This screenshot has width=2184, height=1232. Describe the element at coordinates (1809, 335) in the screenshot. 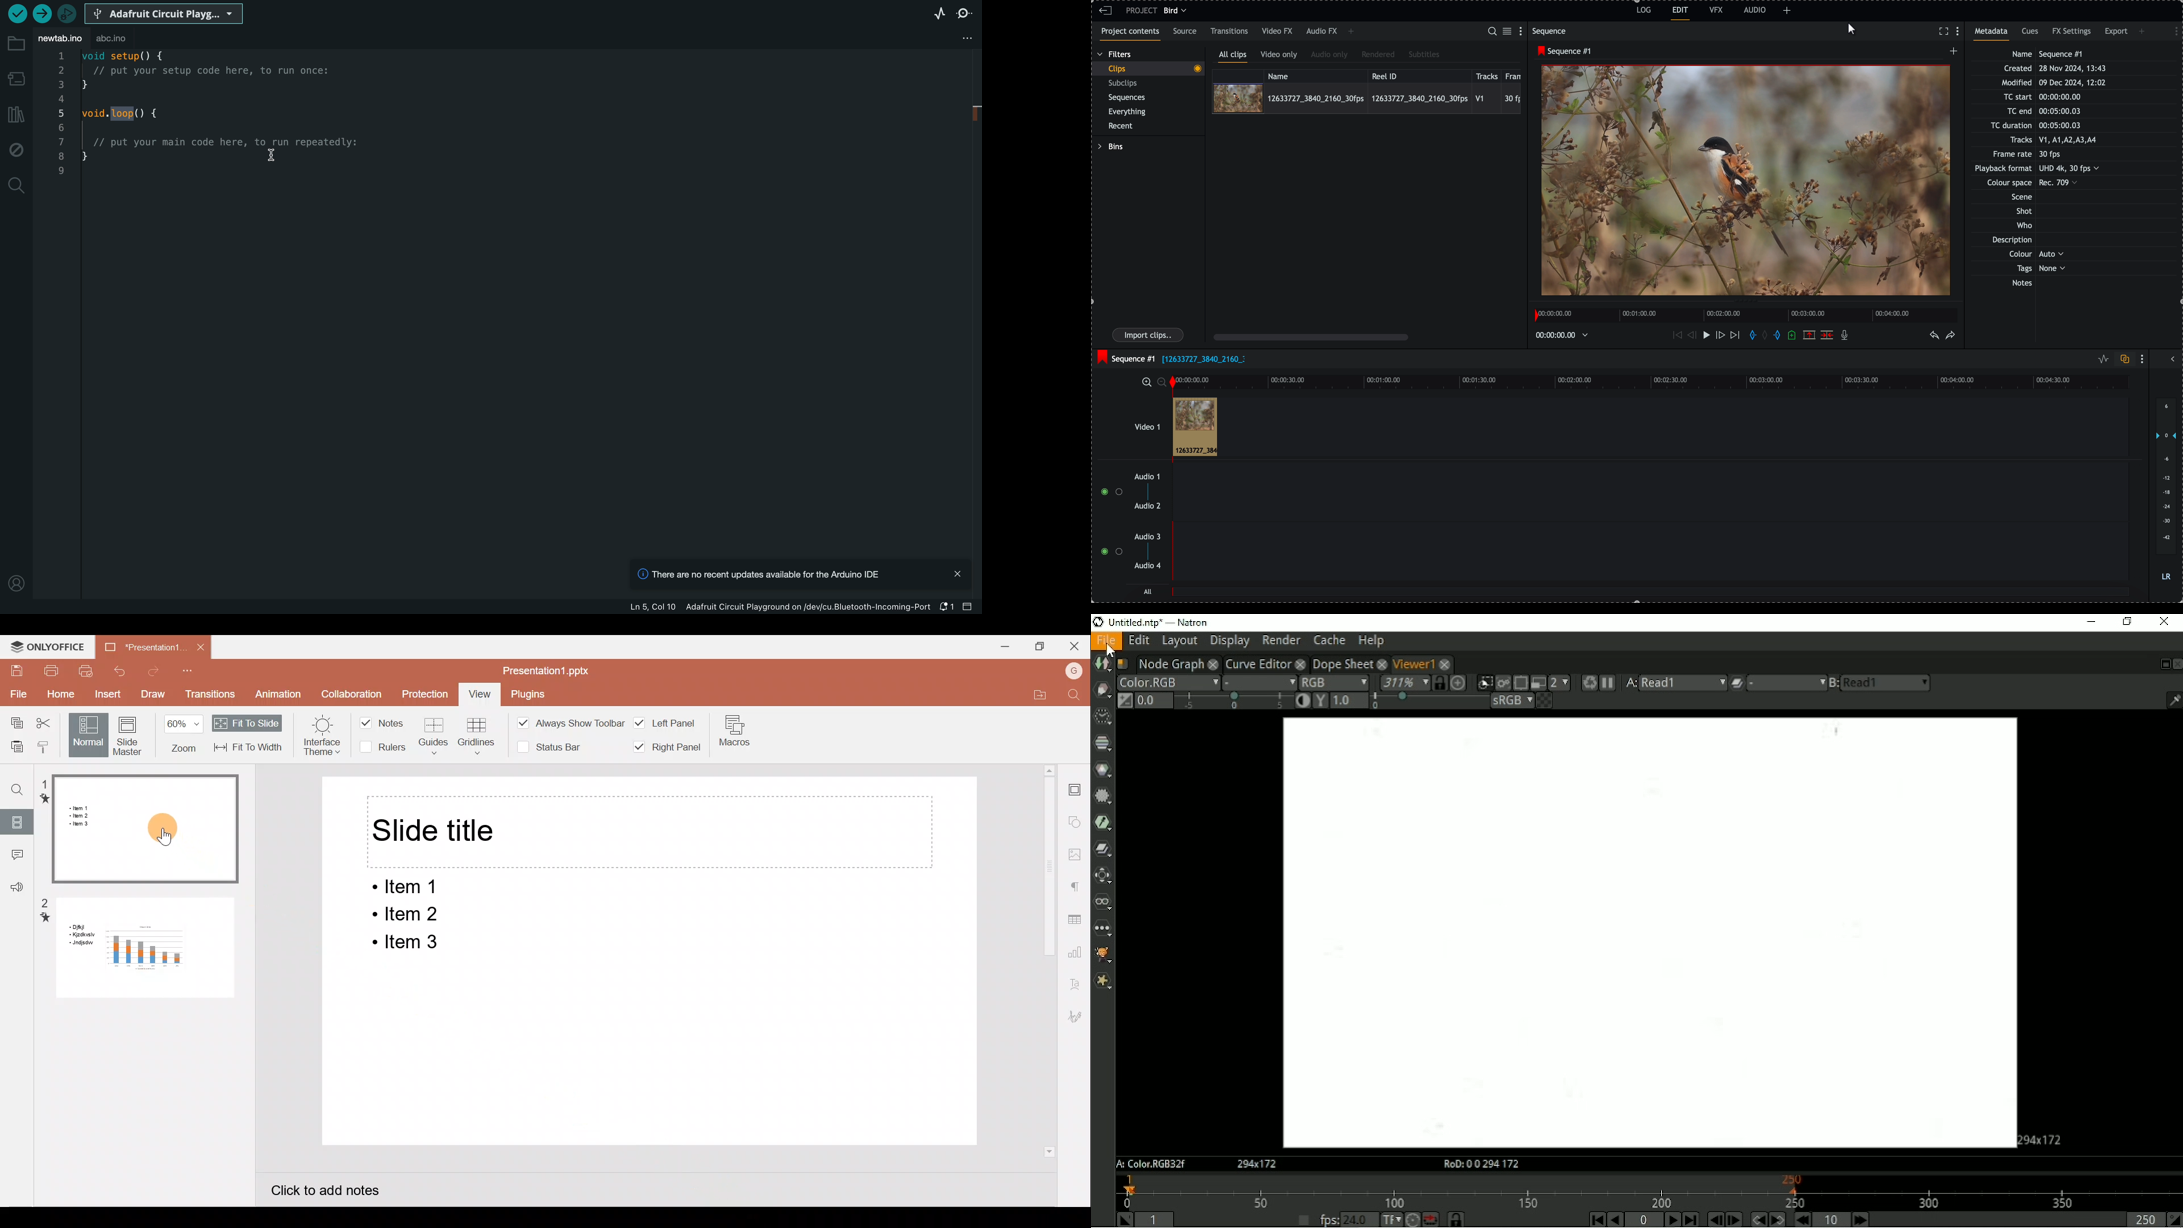

I see `remove the marked section` at that location.